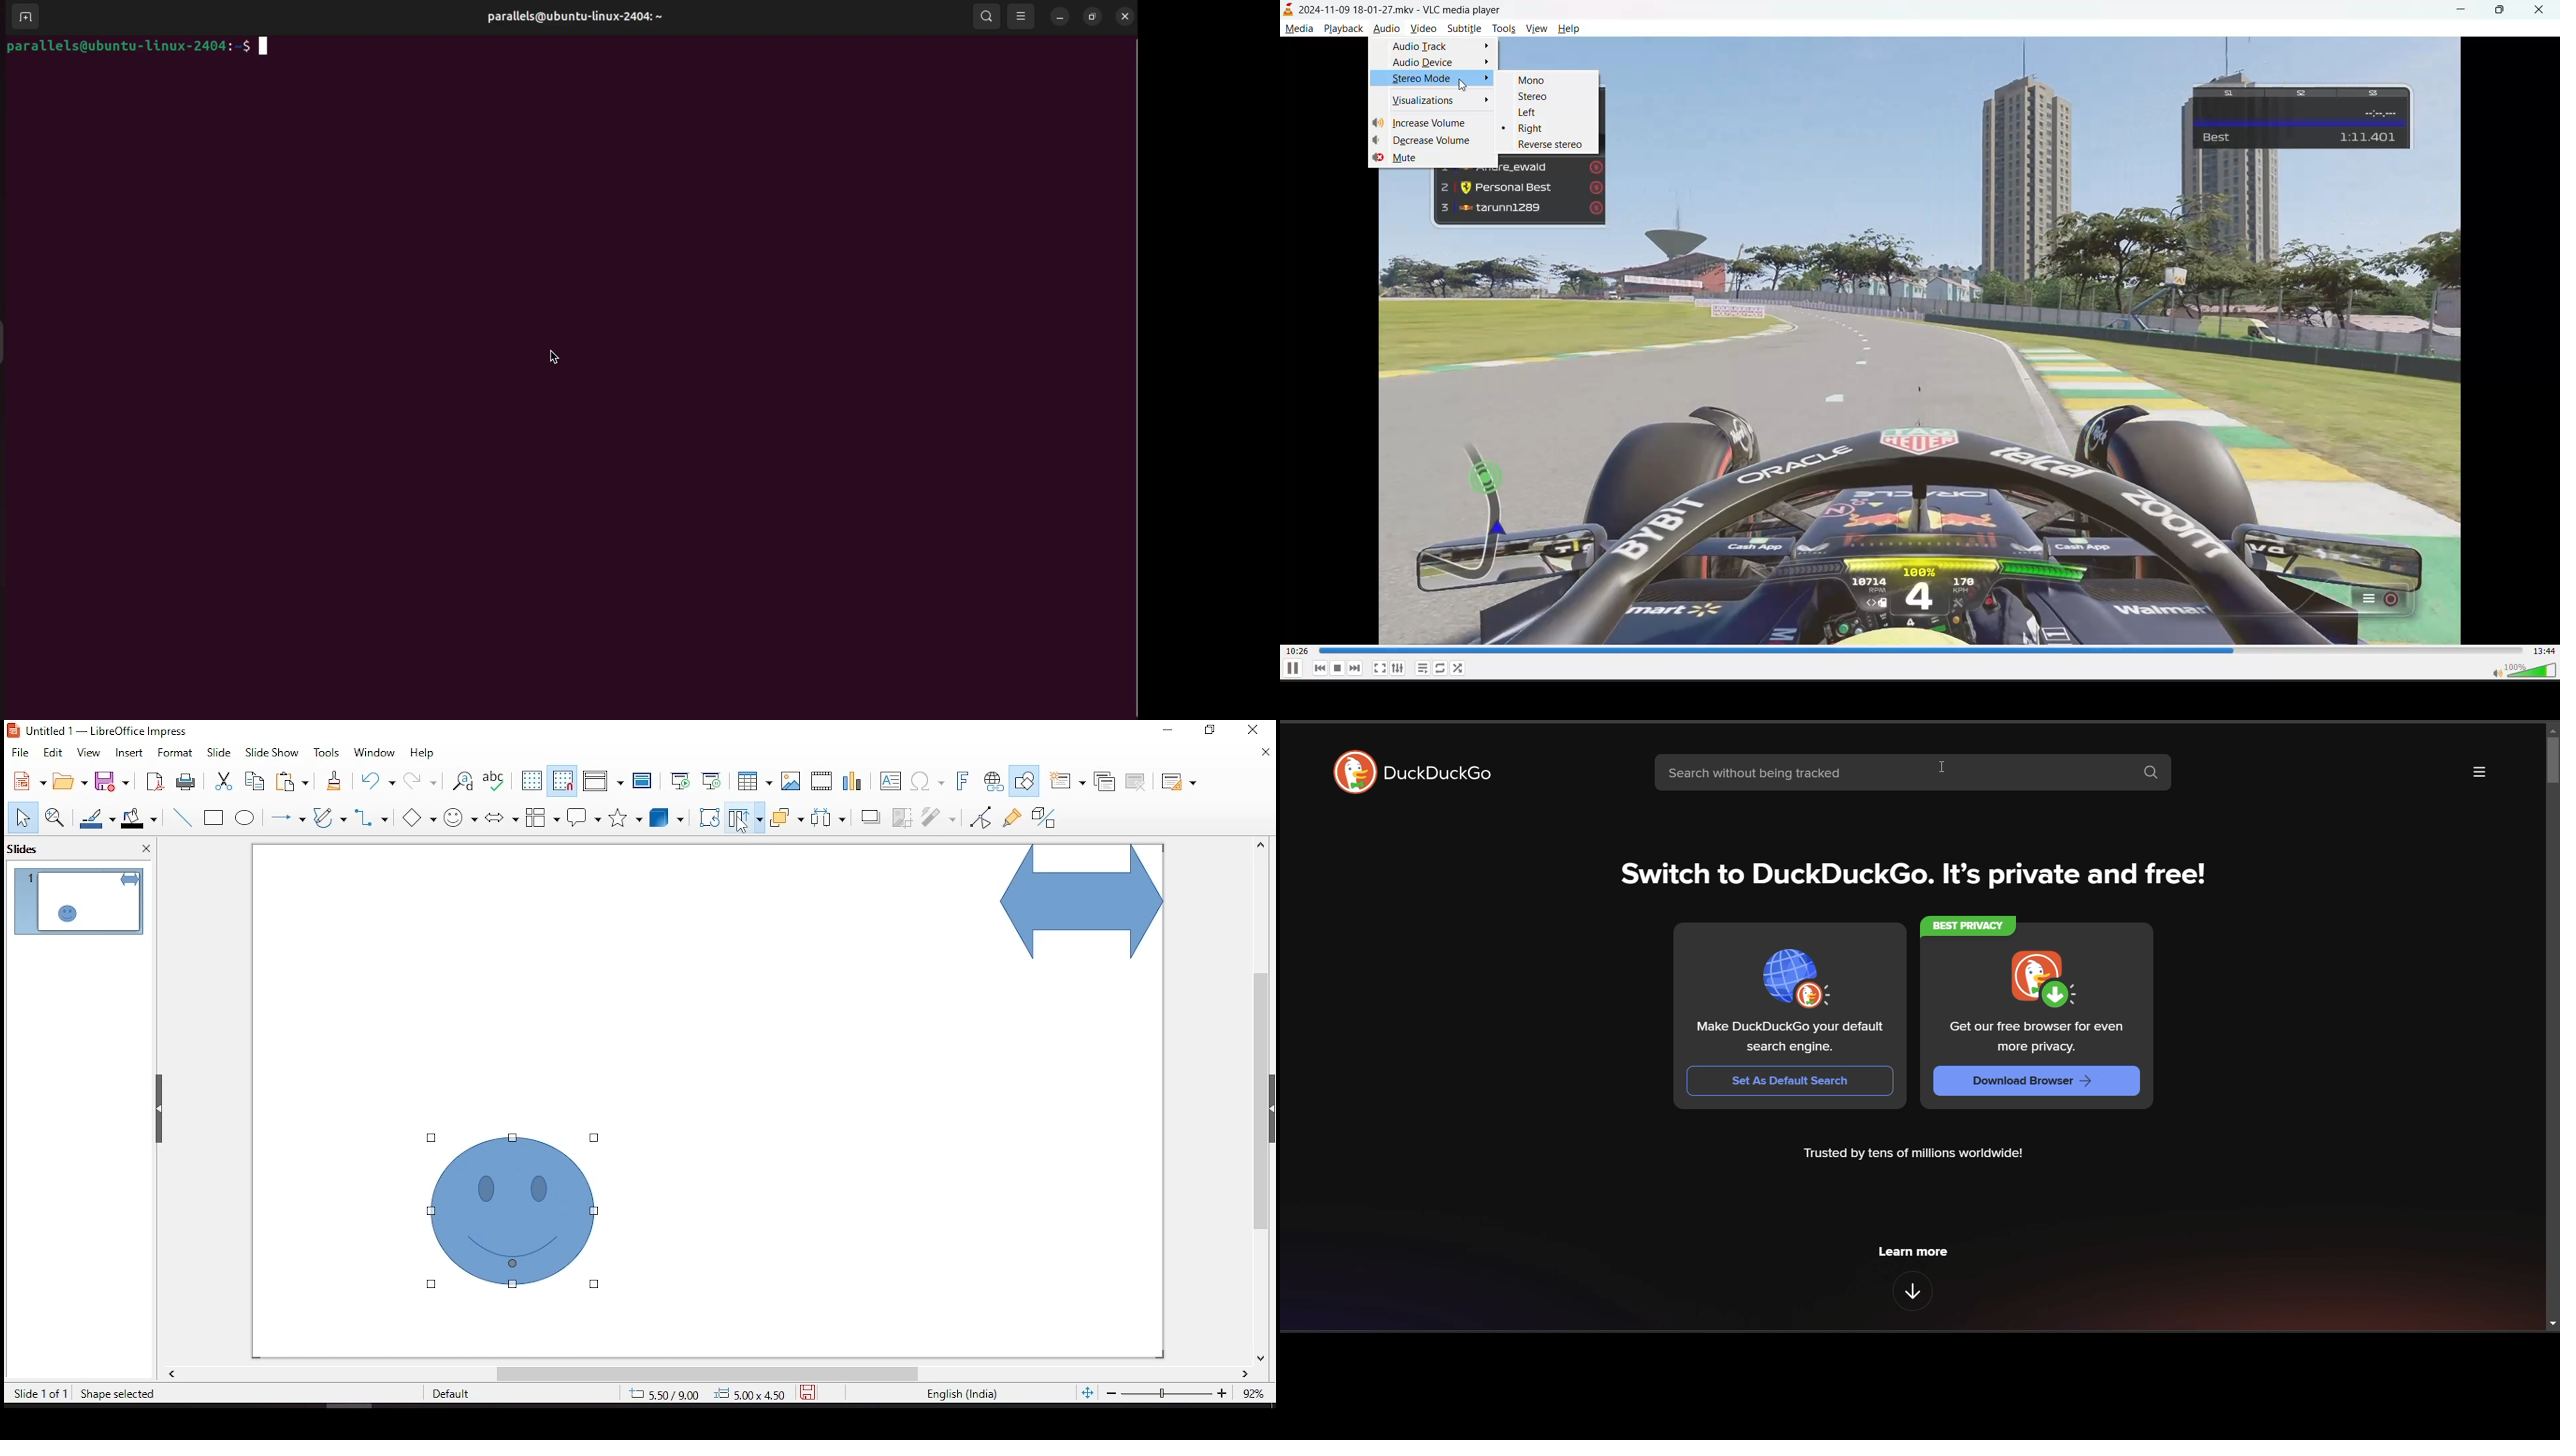  I want to click on search bar, so click(1881, 775).